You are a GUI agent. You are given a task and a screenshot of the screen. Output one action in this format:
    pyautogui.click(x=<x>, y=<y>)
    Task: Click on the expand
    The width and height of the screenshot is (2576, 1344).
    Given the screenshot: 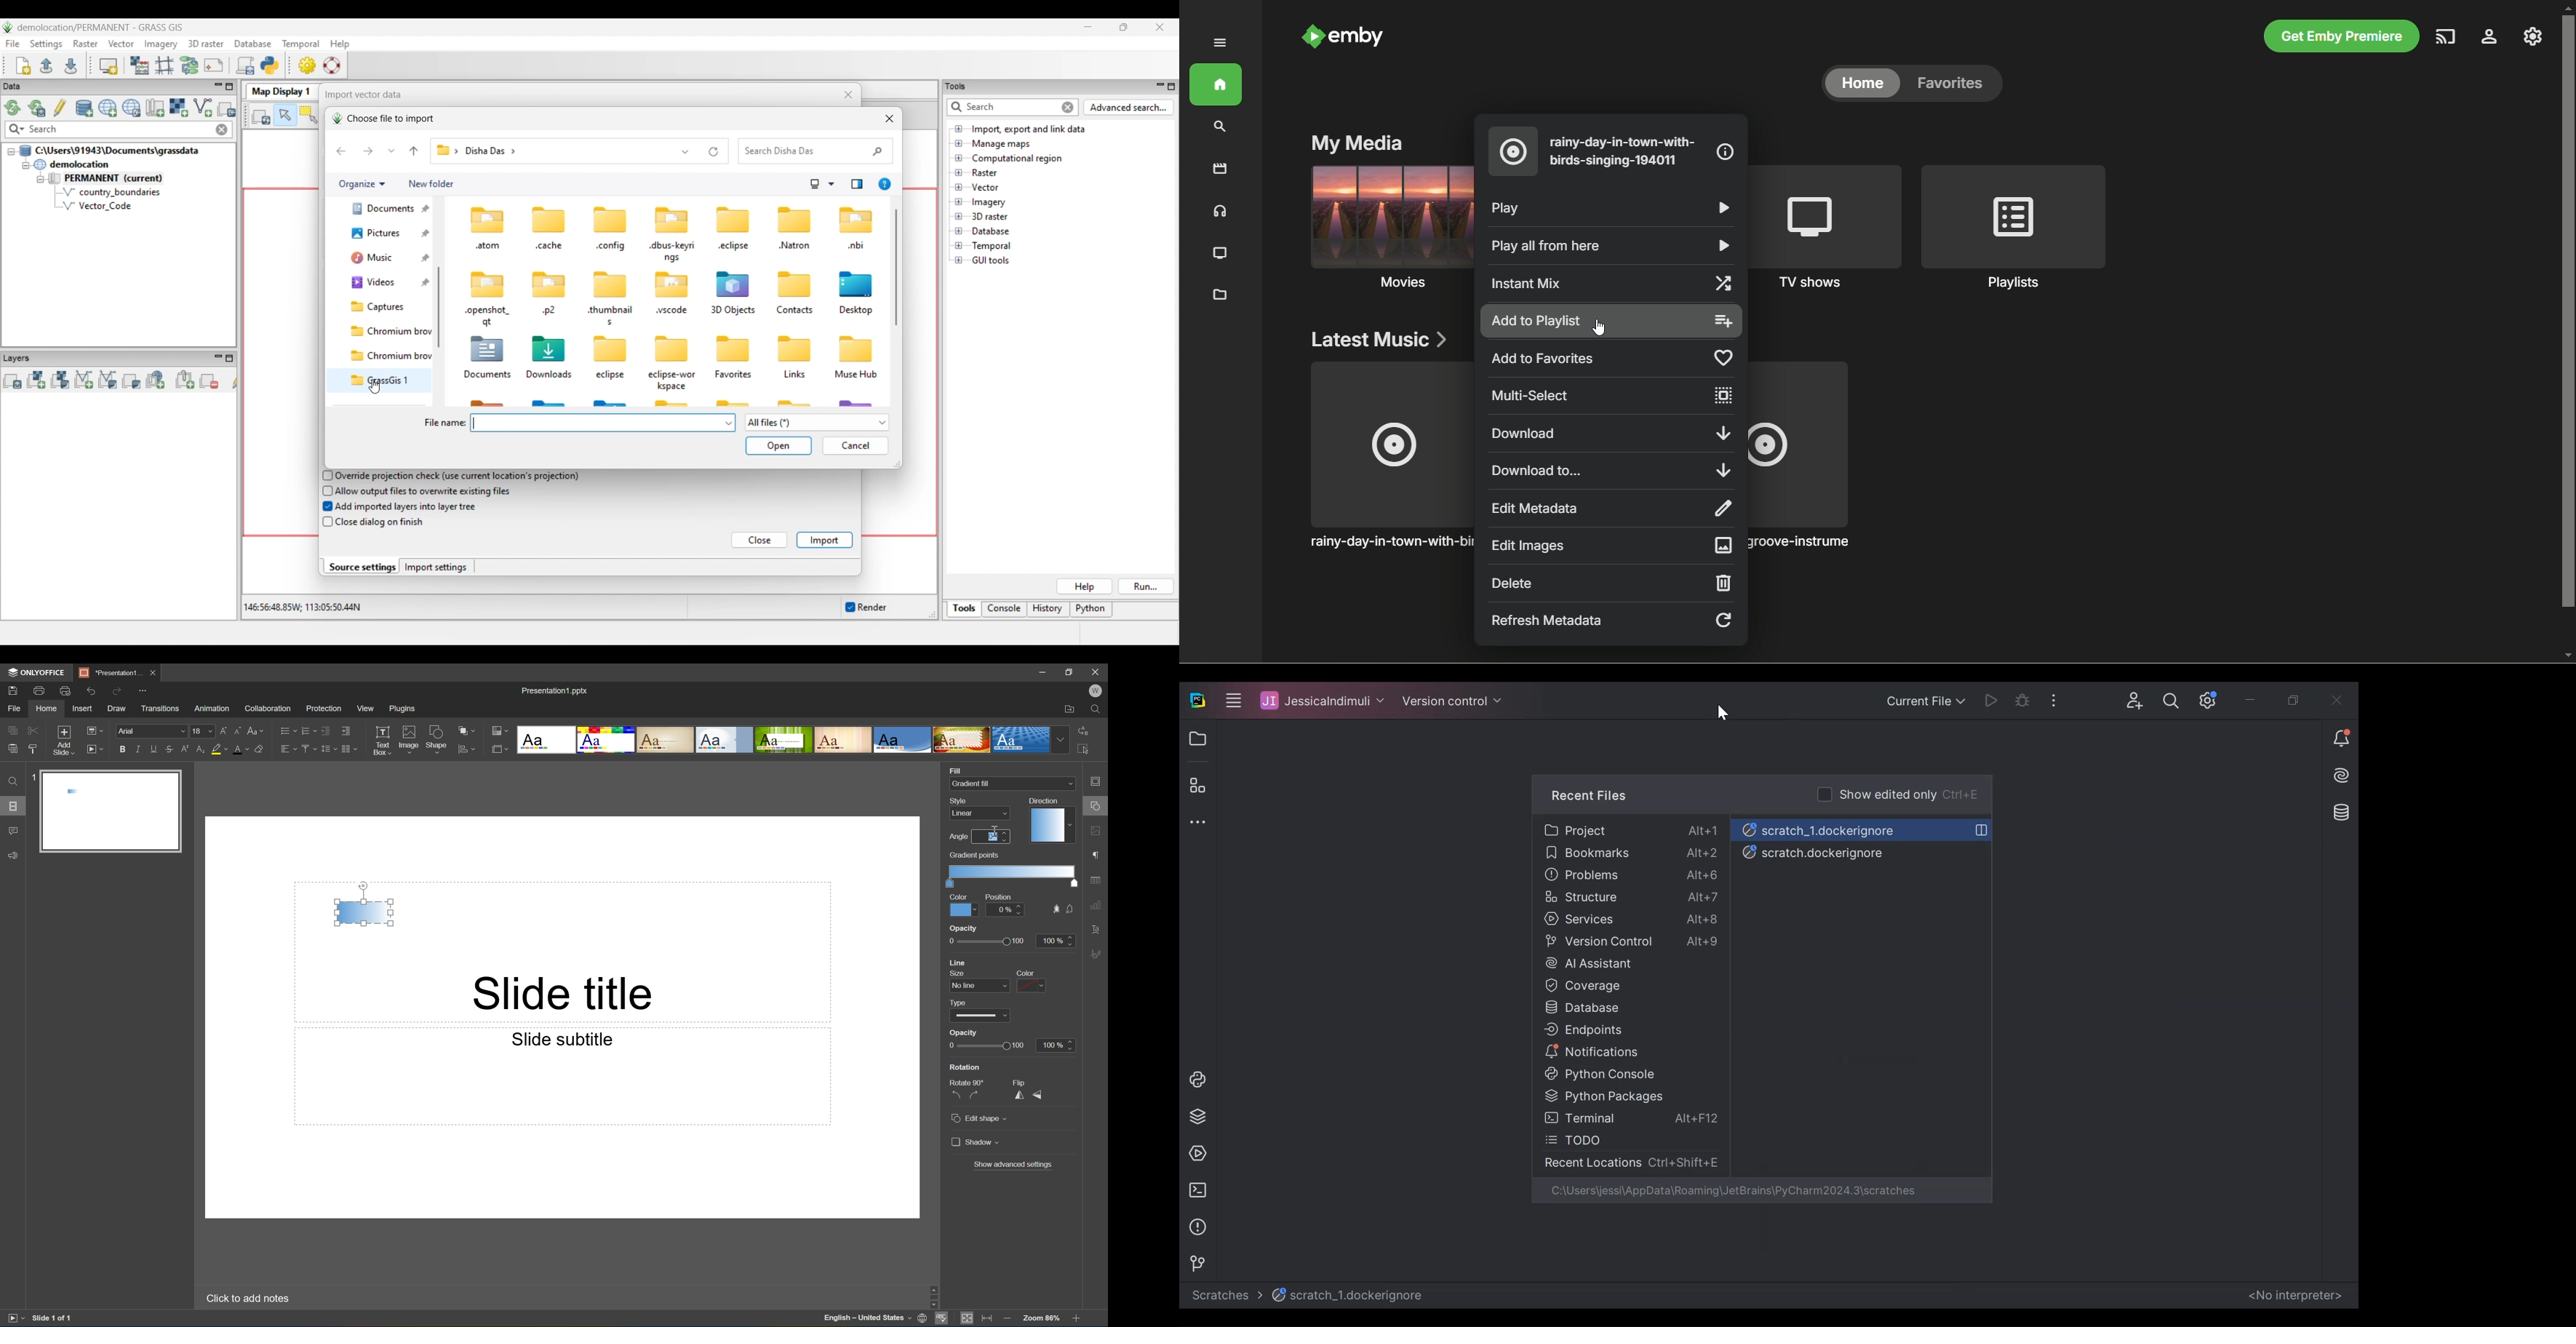 What is the action you would take?
    pyautogui.click(x=1221, y=42)
    